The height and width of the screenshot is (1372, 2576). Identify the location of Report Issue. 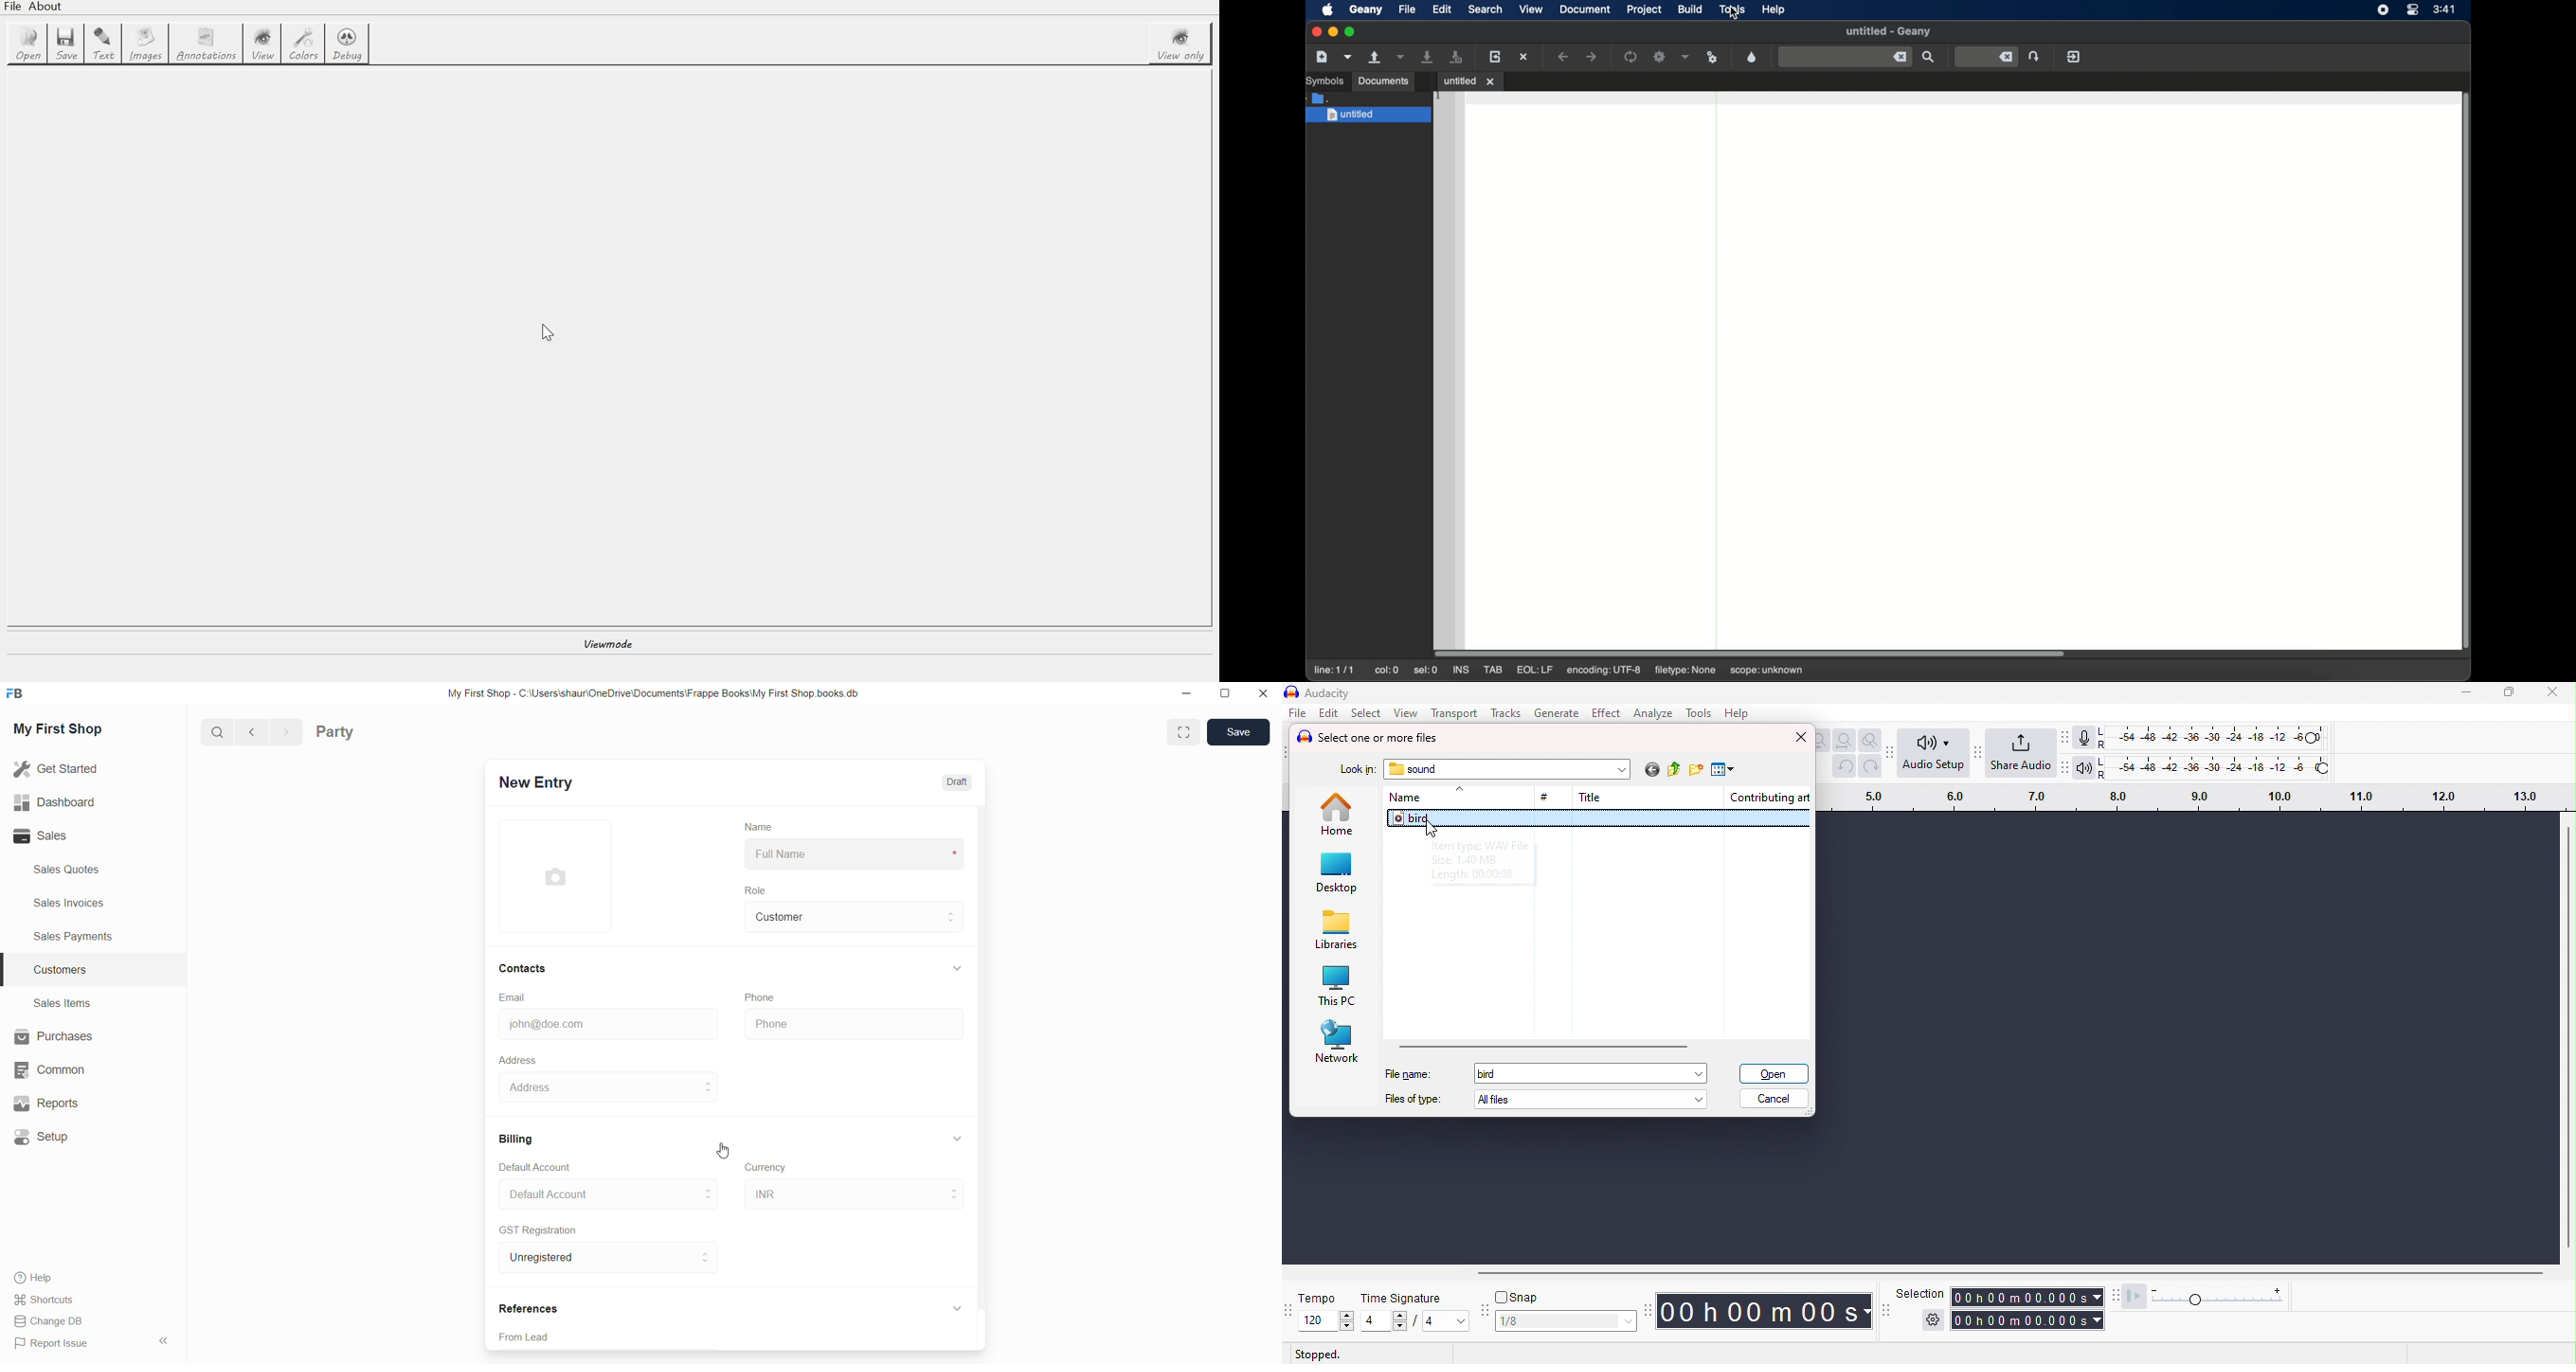
(52, 1343).